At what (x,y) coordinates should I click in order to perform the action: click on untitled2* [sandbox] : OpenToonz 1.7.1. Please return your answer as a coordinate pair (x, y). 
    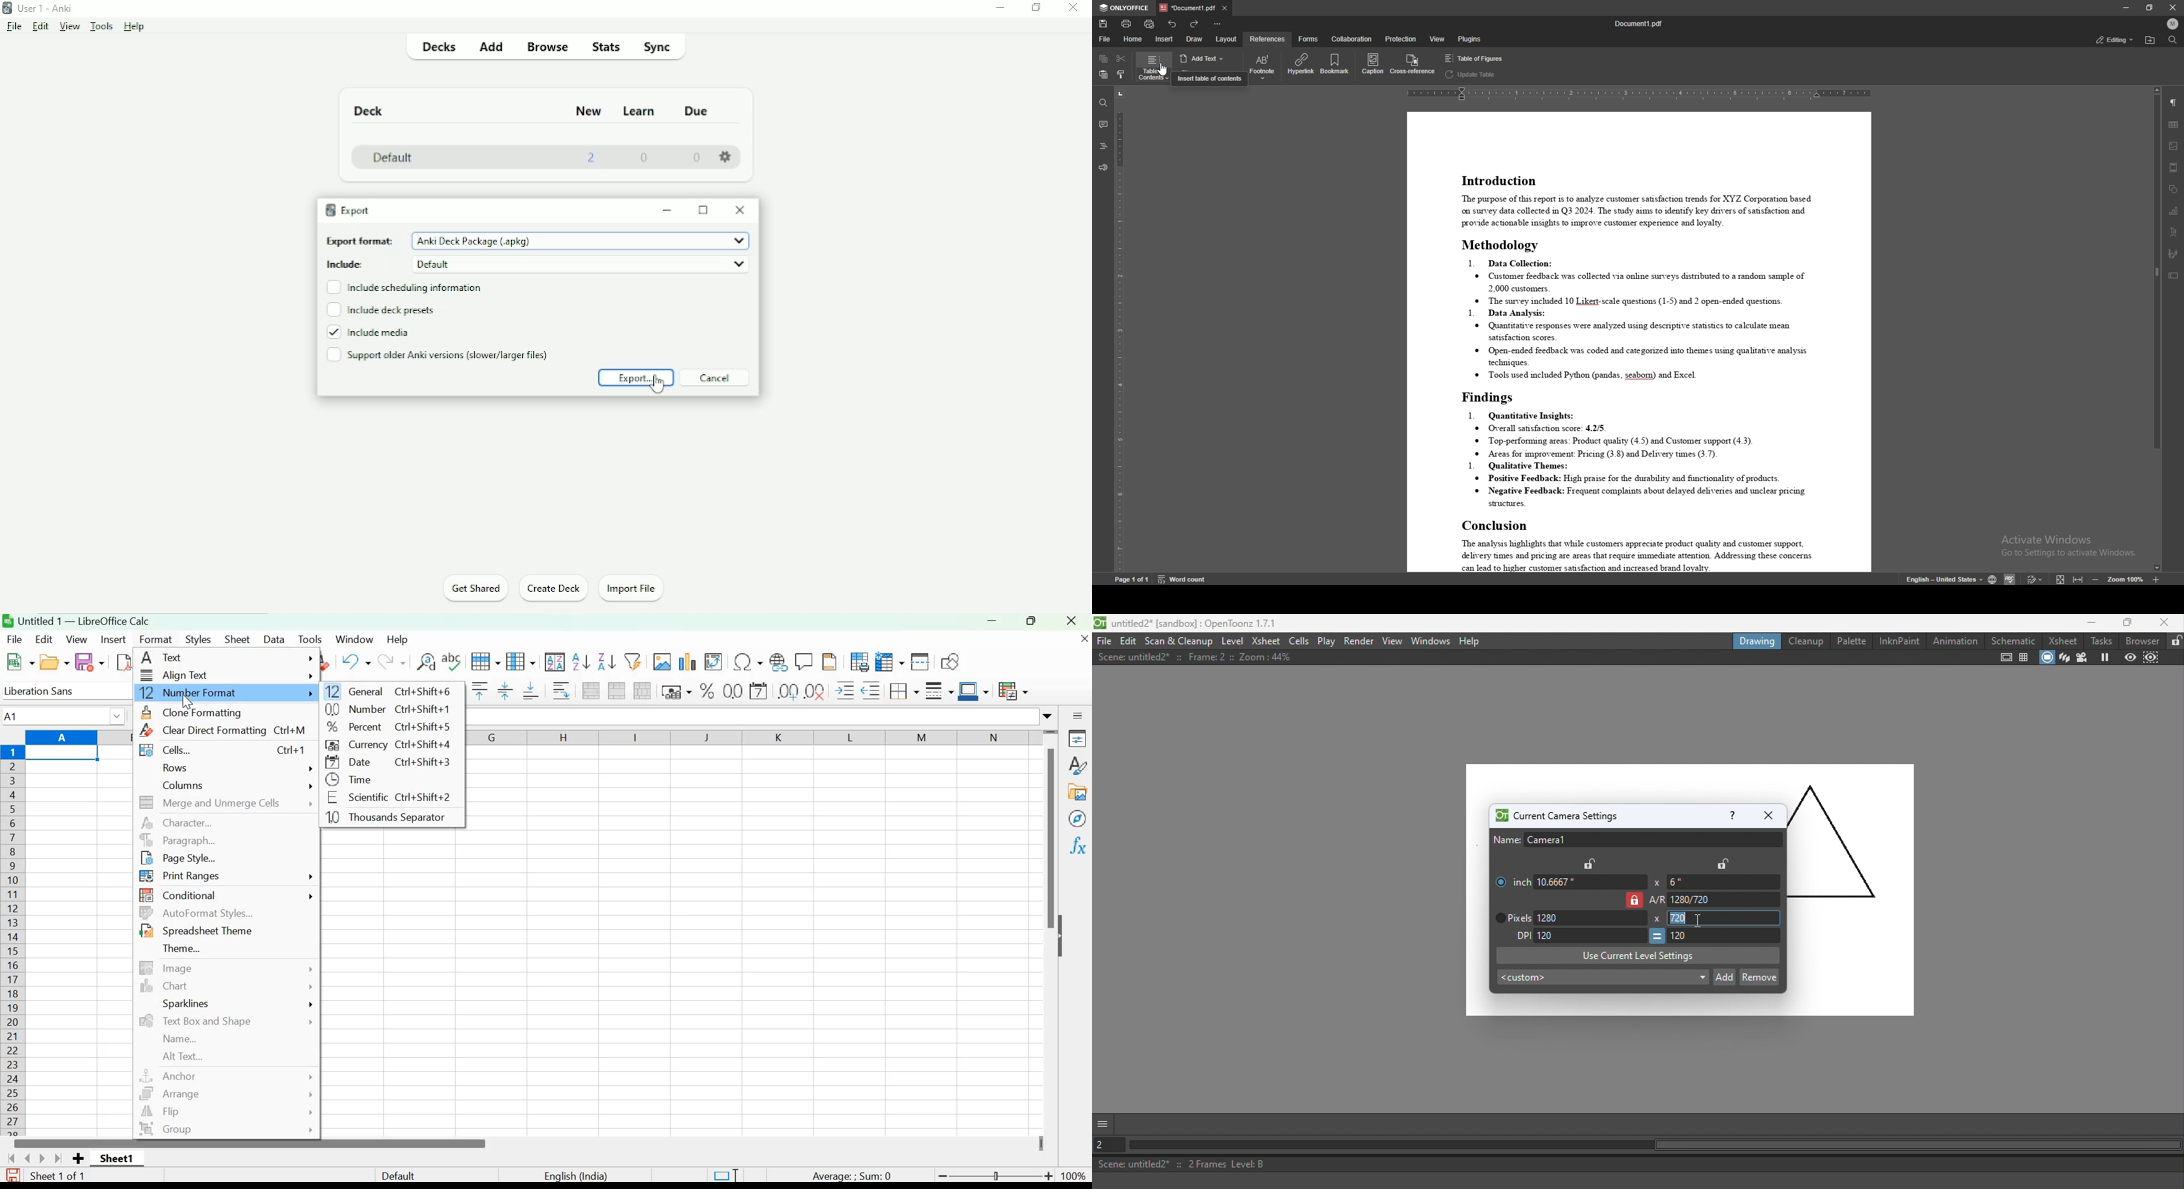
    Looking at the image, I should click on (1188, 623).